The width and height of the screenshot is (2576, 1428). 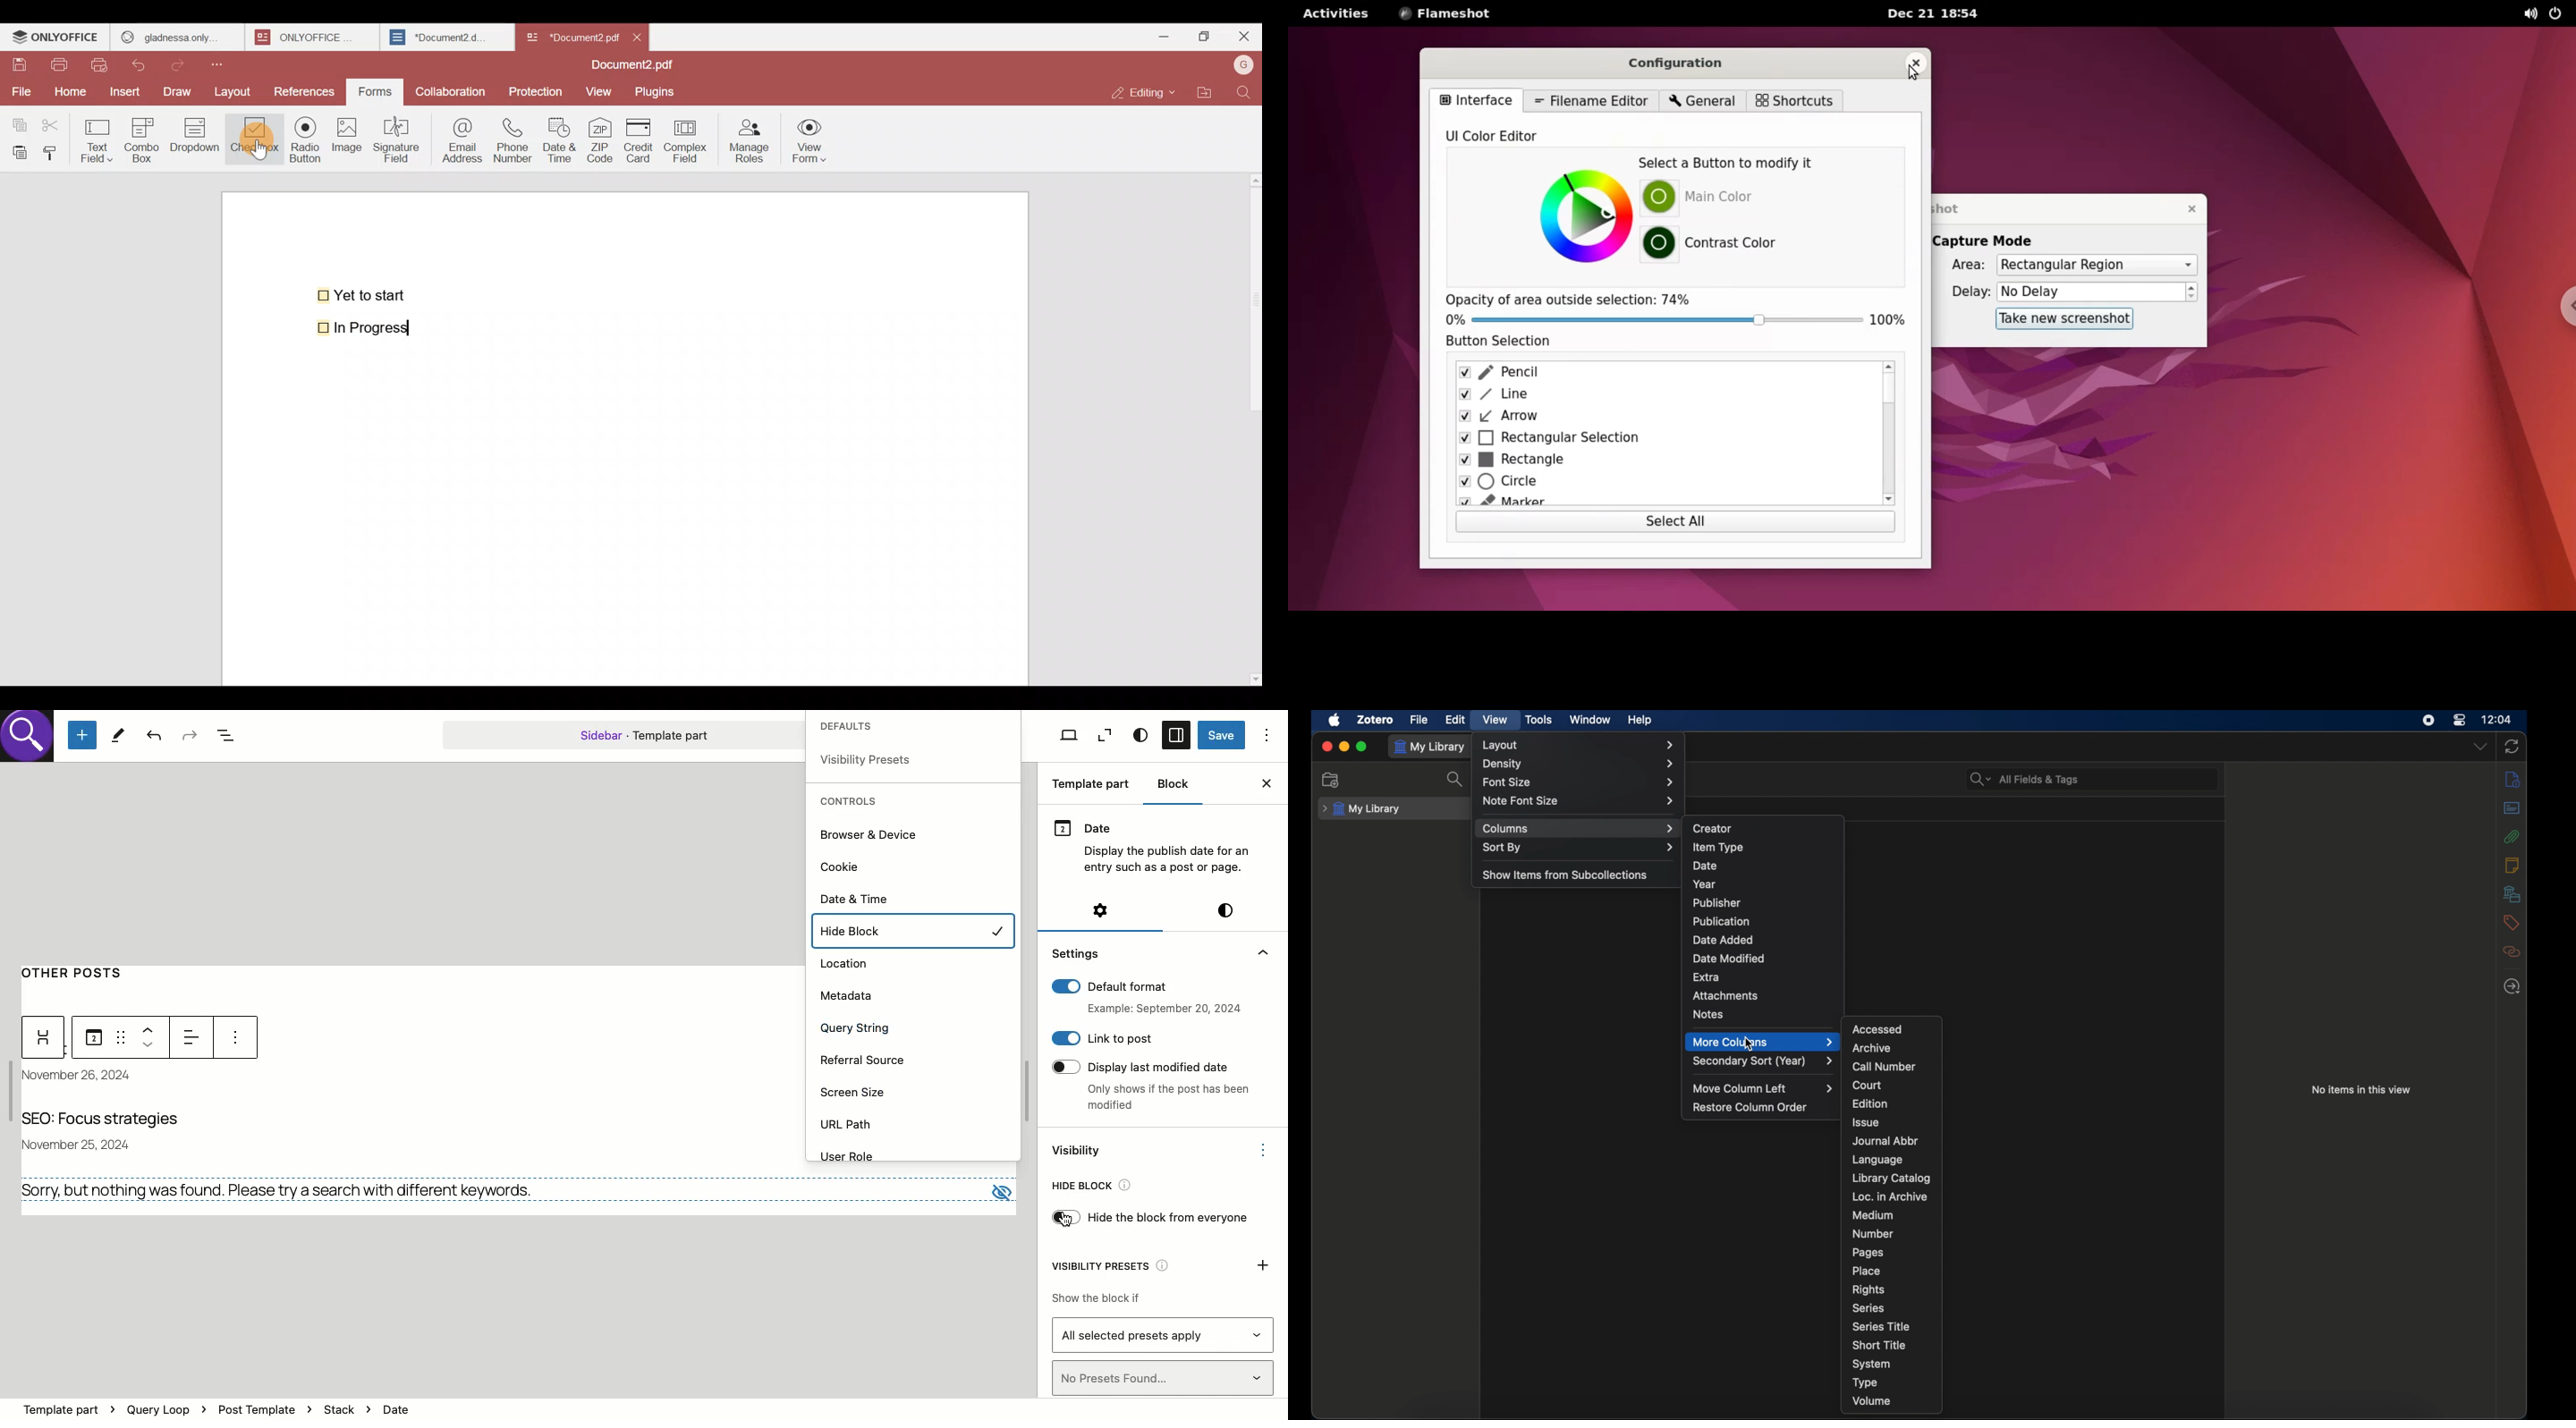 What do you see at coordinates (400, 138) in the screenshot?
I see `Signature field` at bounding box center [400, 138].